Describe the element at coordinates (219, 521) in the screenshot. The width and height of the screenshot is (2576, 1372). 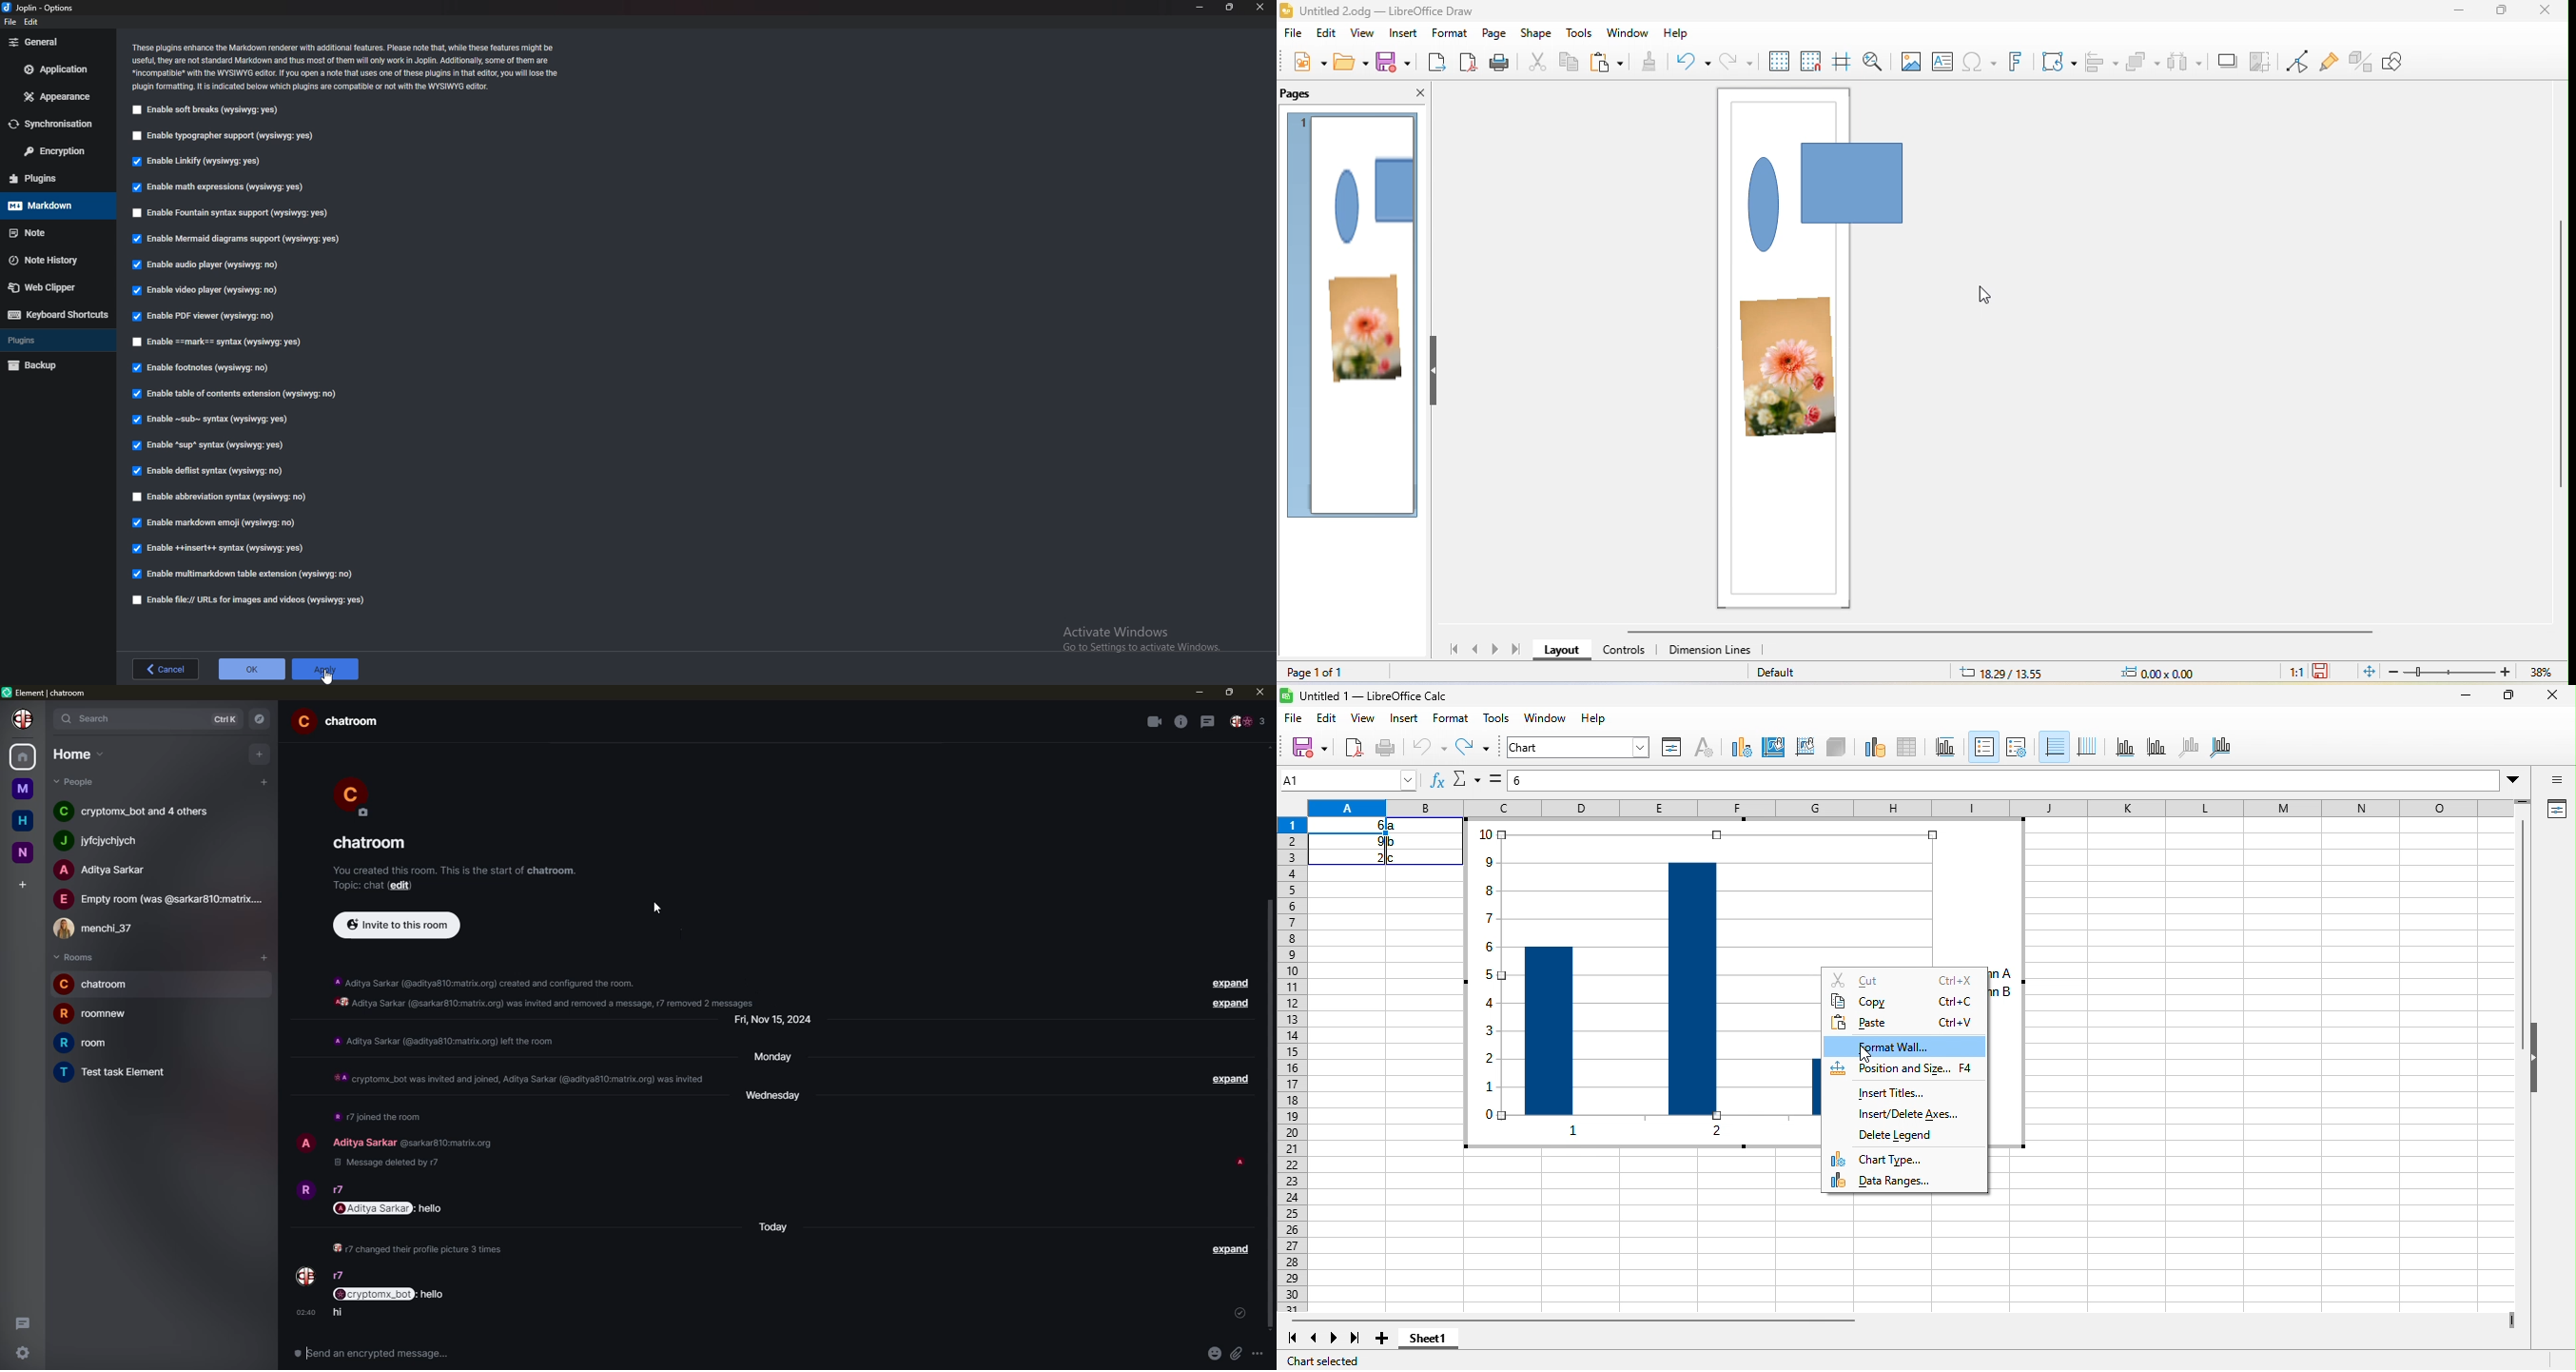
I see `Enable markdown emoji` at that location.